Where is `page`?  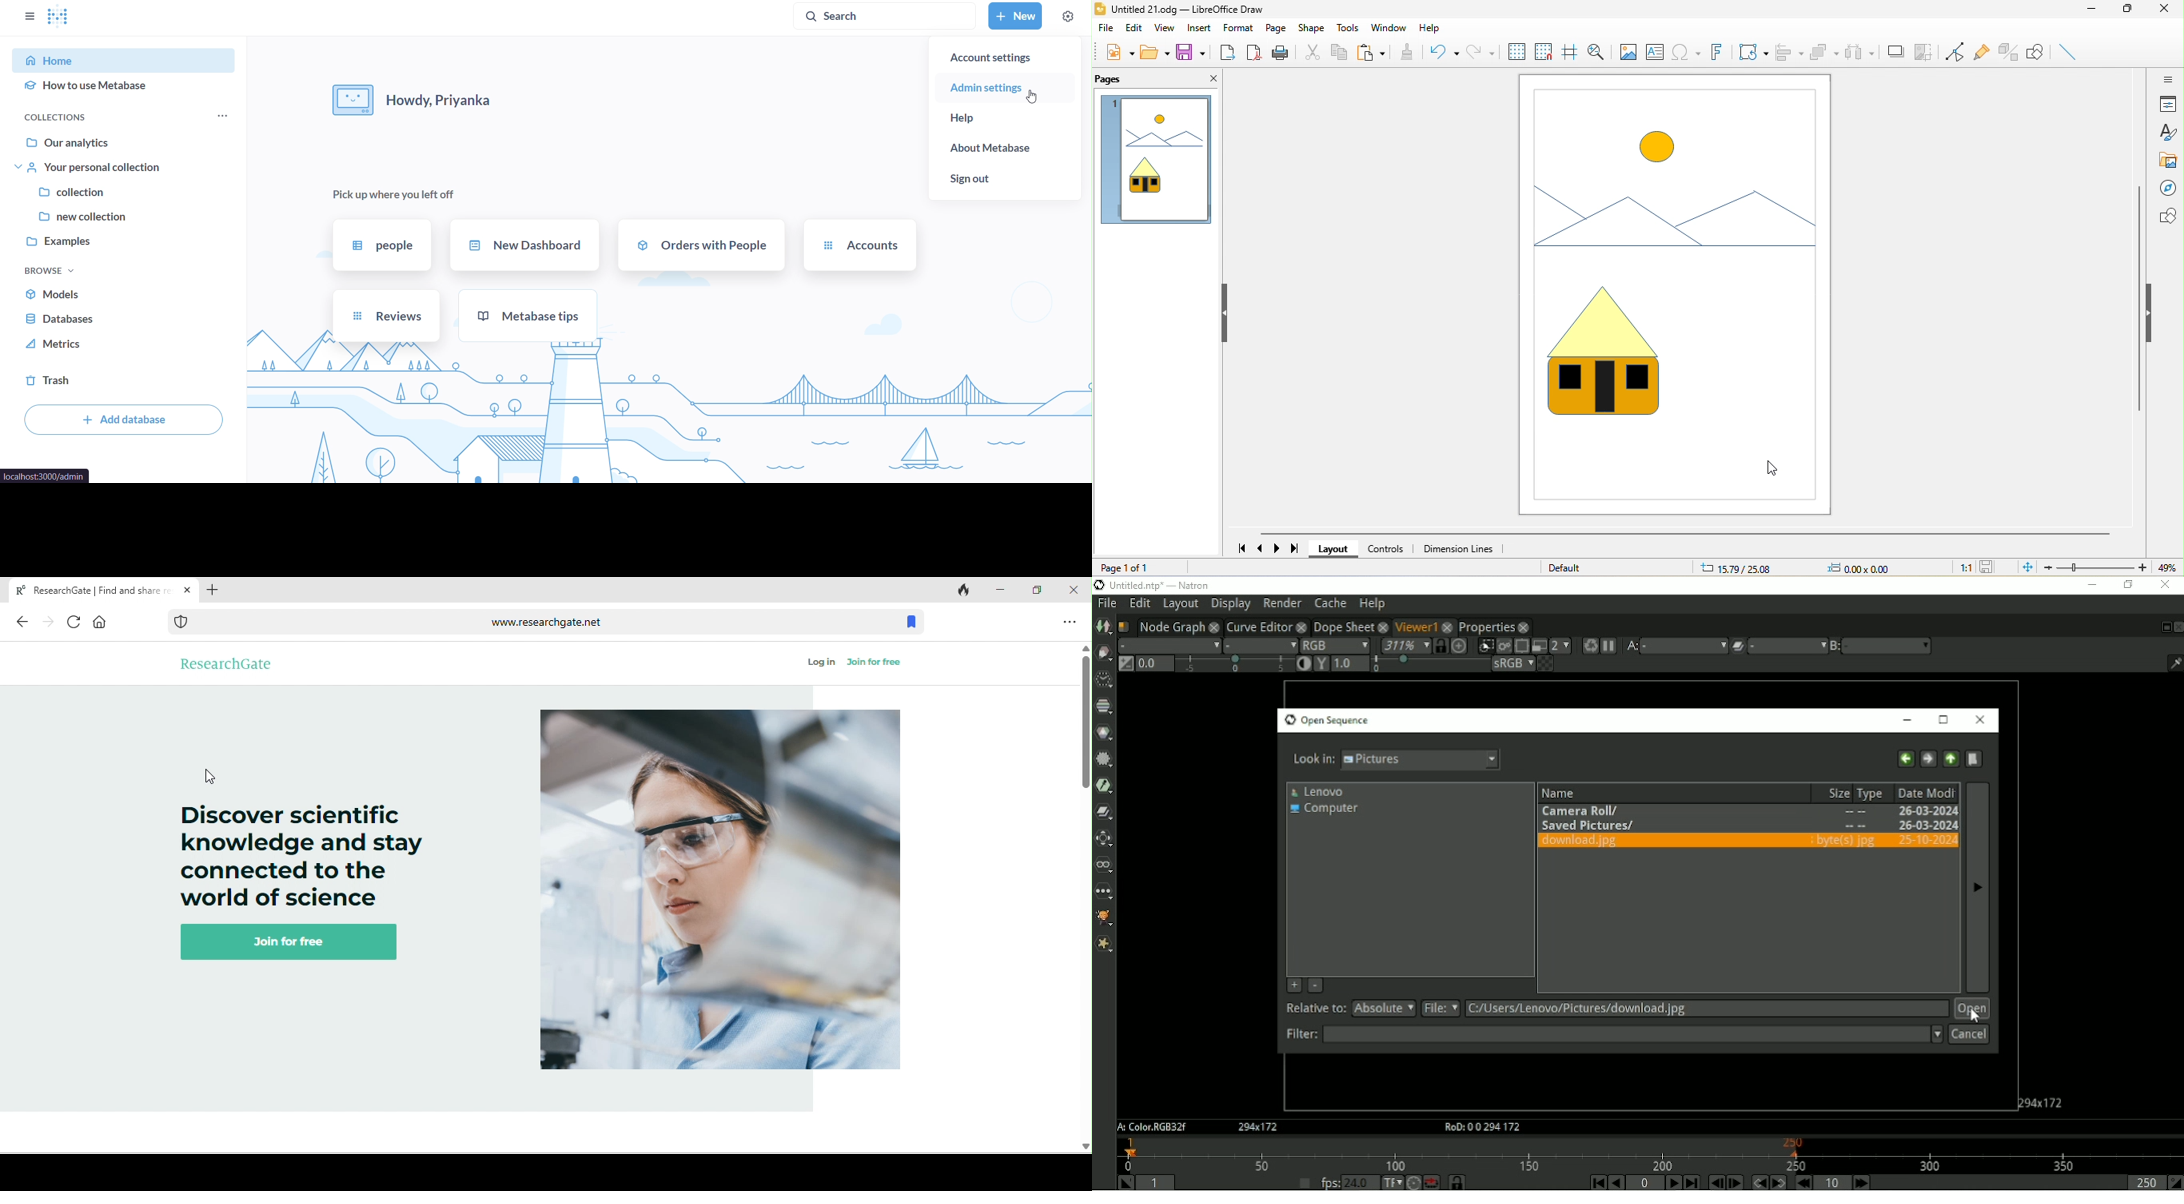 page is located at coordinates (1277, 28).